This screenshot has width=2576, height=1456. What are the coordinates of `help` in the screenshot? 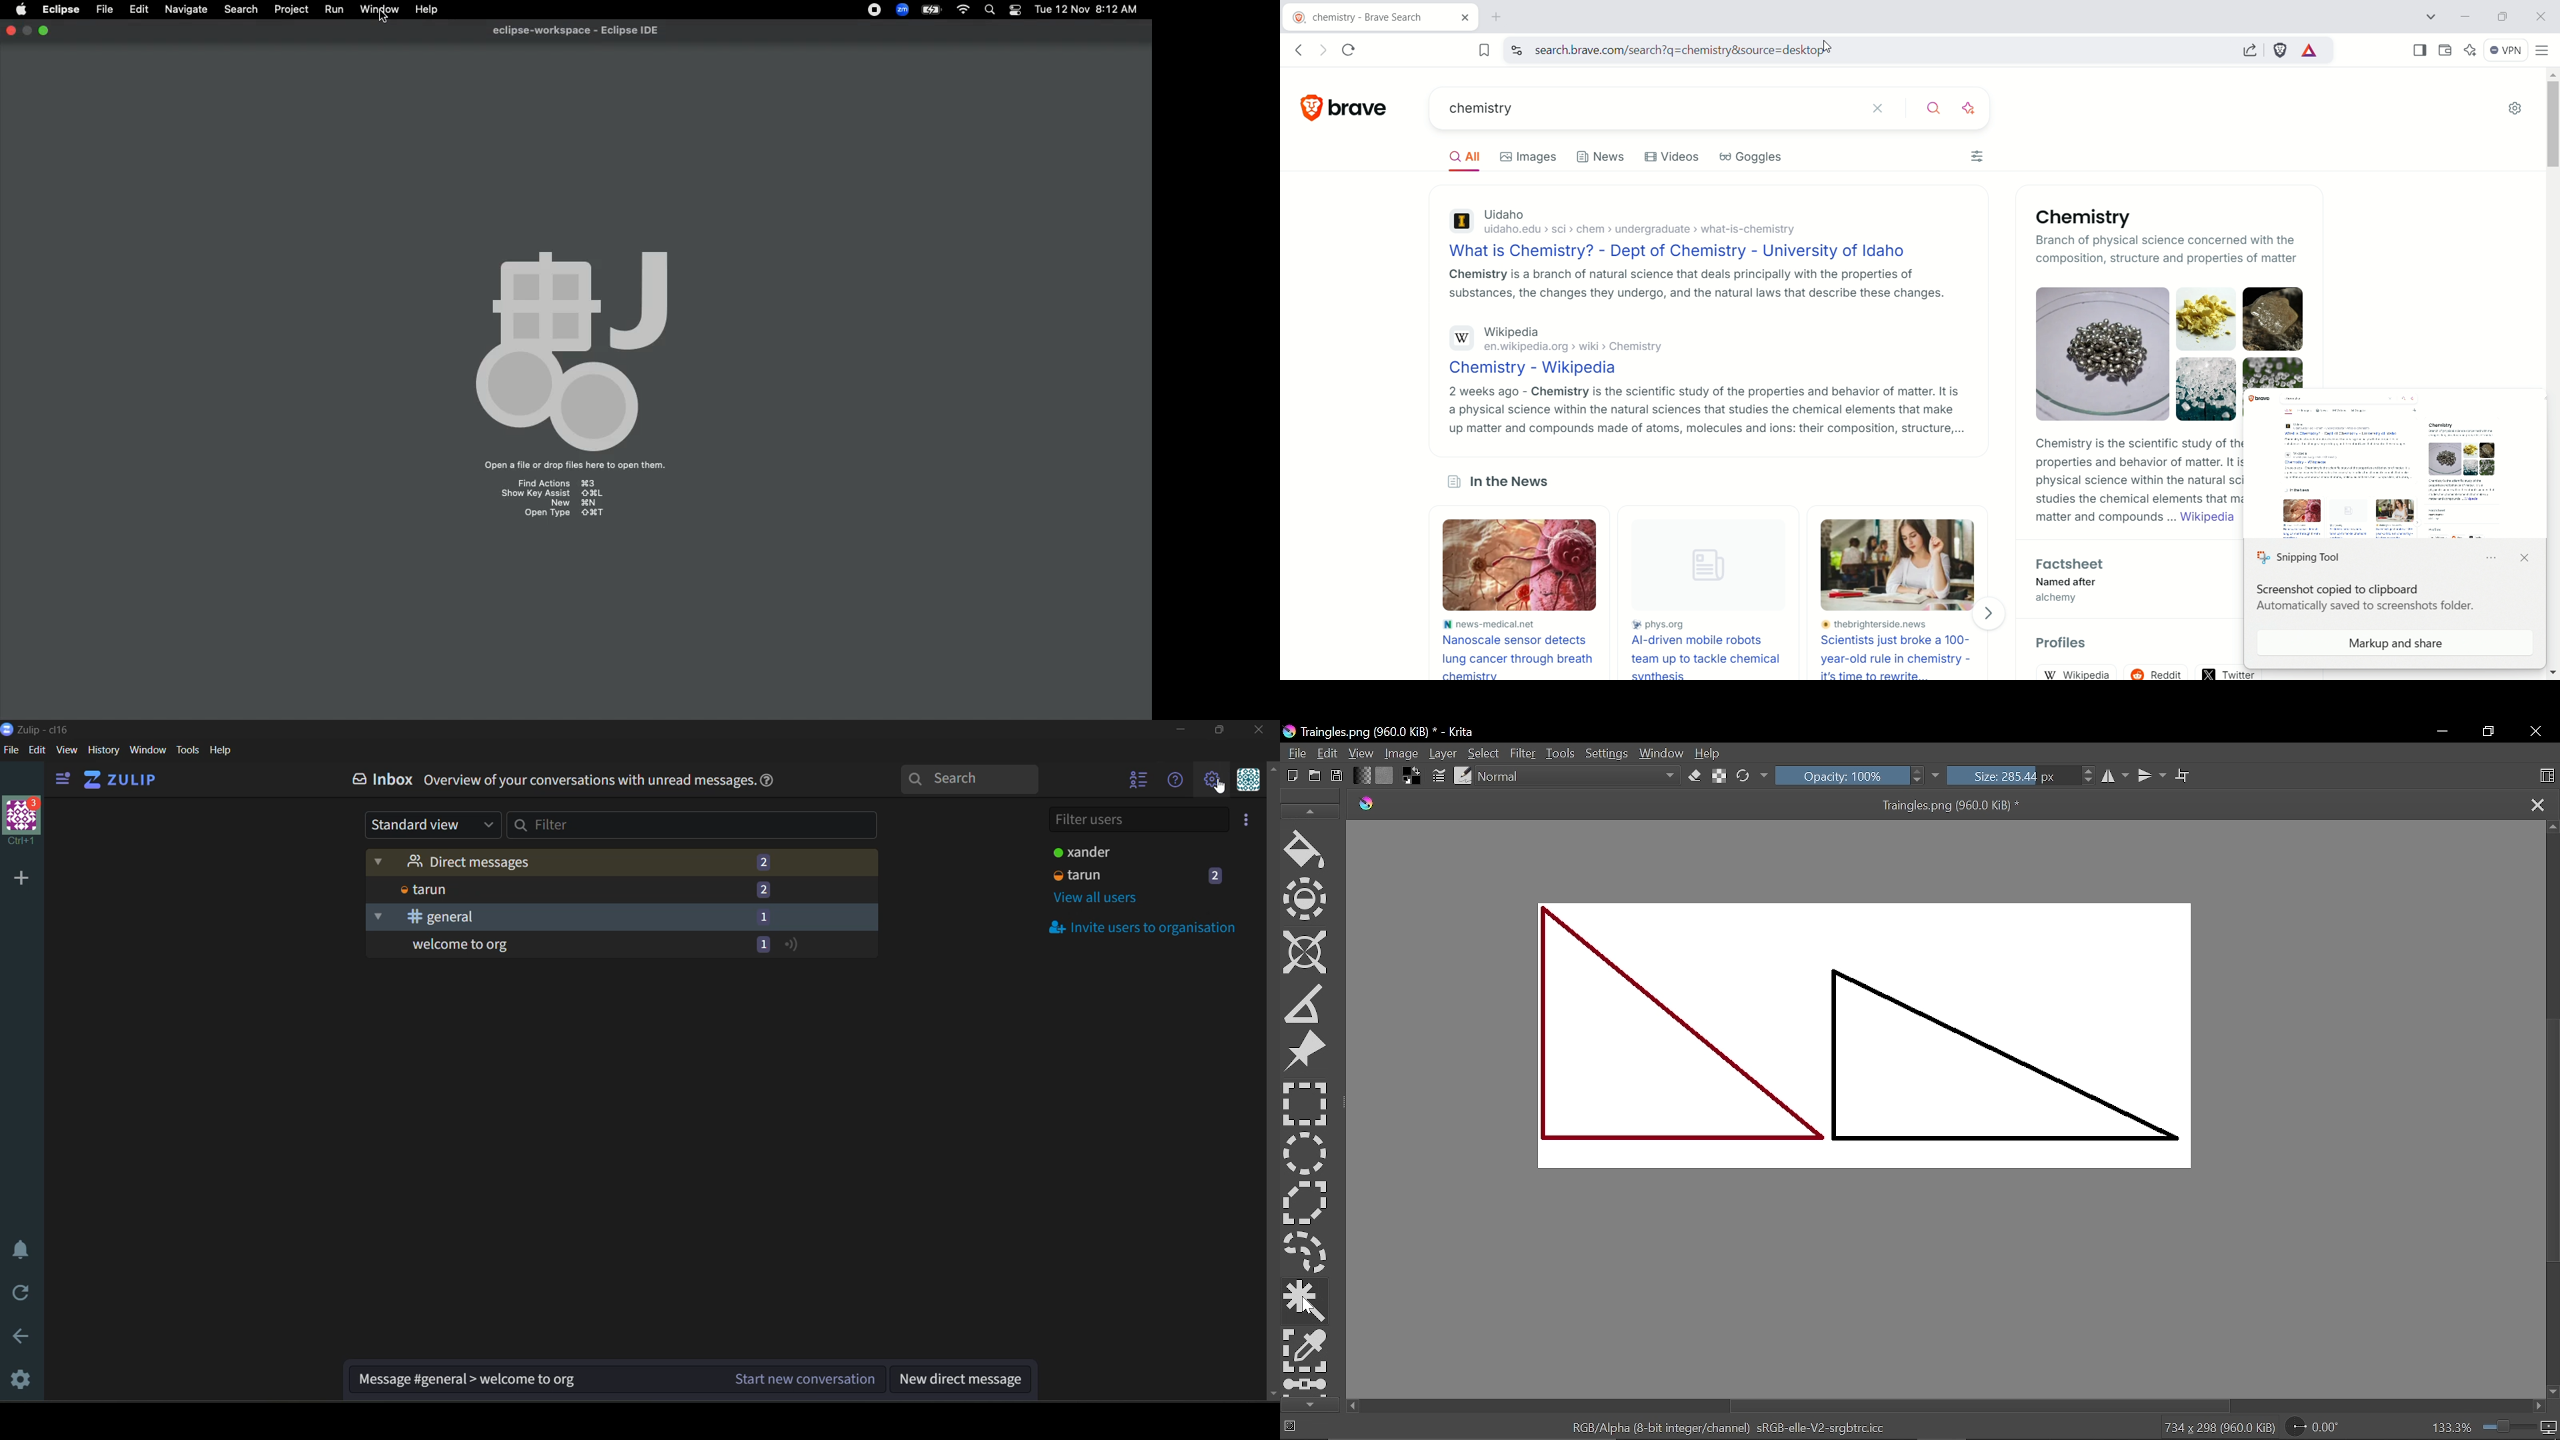 It's located at (768, 782).